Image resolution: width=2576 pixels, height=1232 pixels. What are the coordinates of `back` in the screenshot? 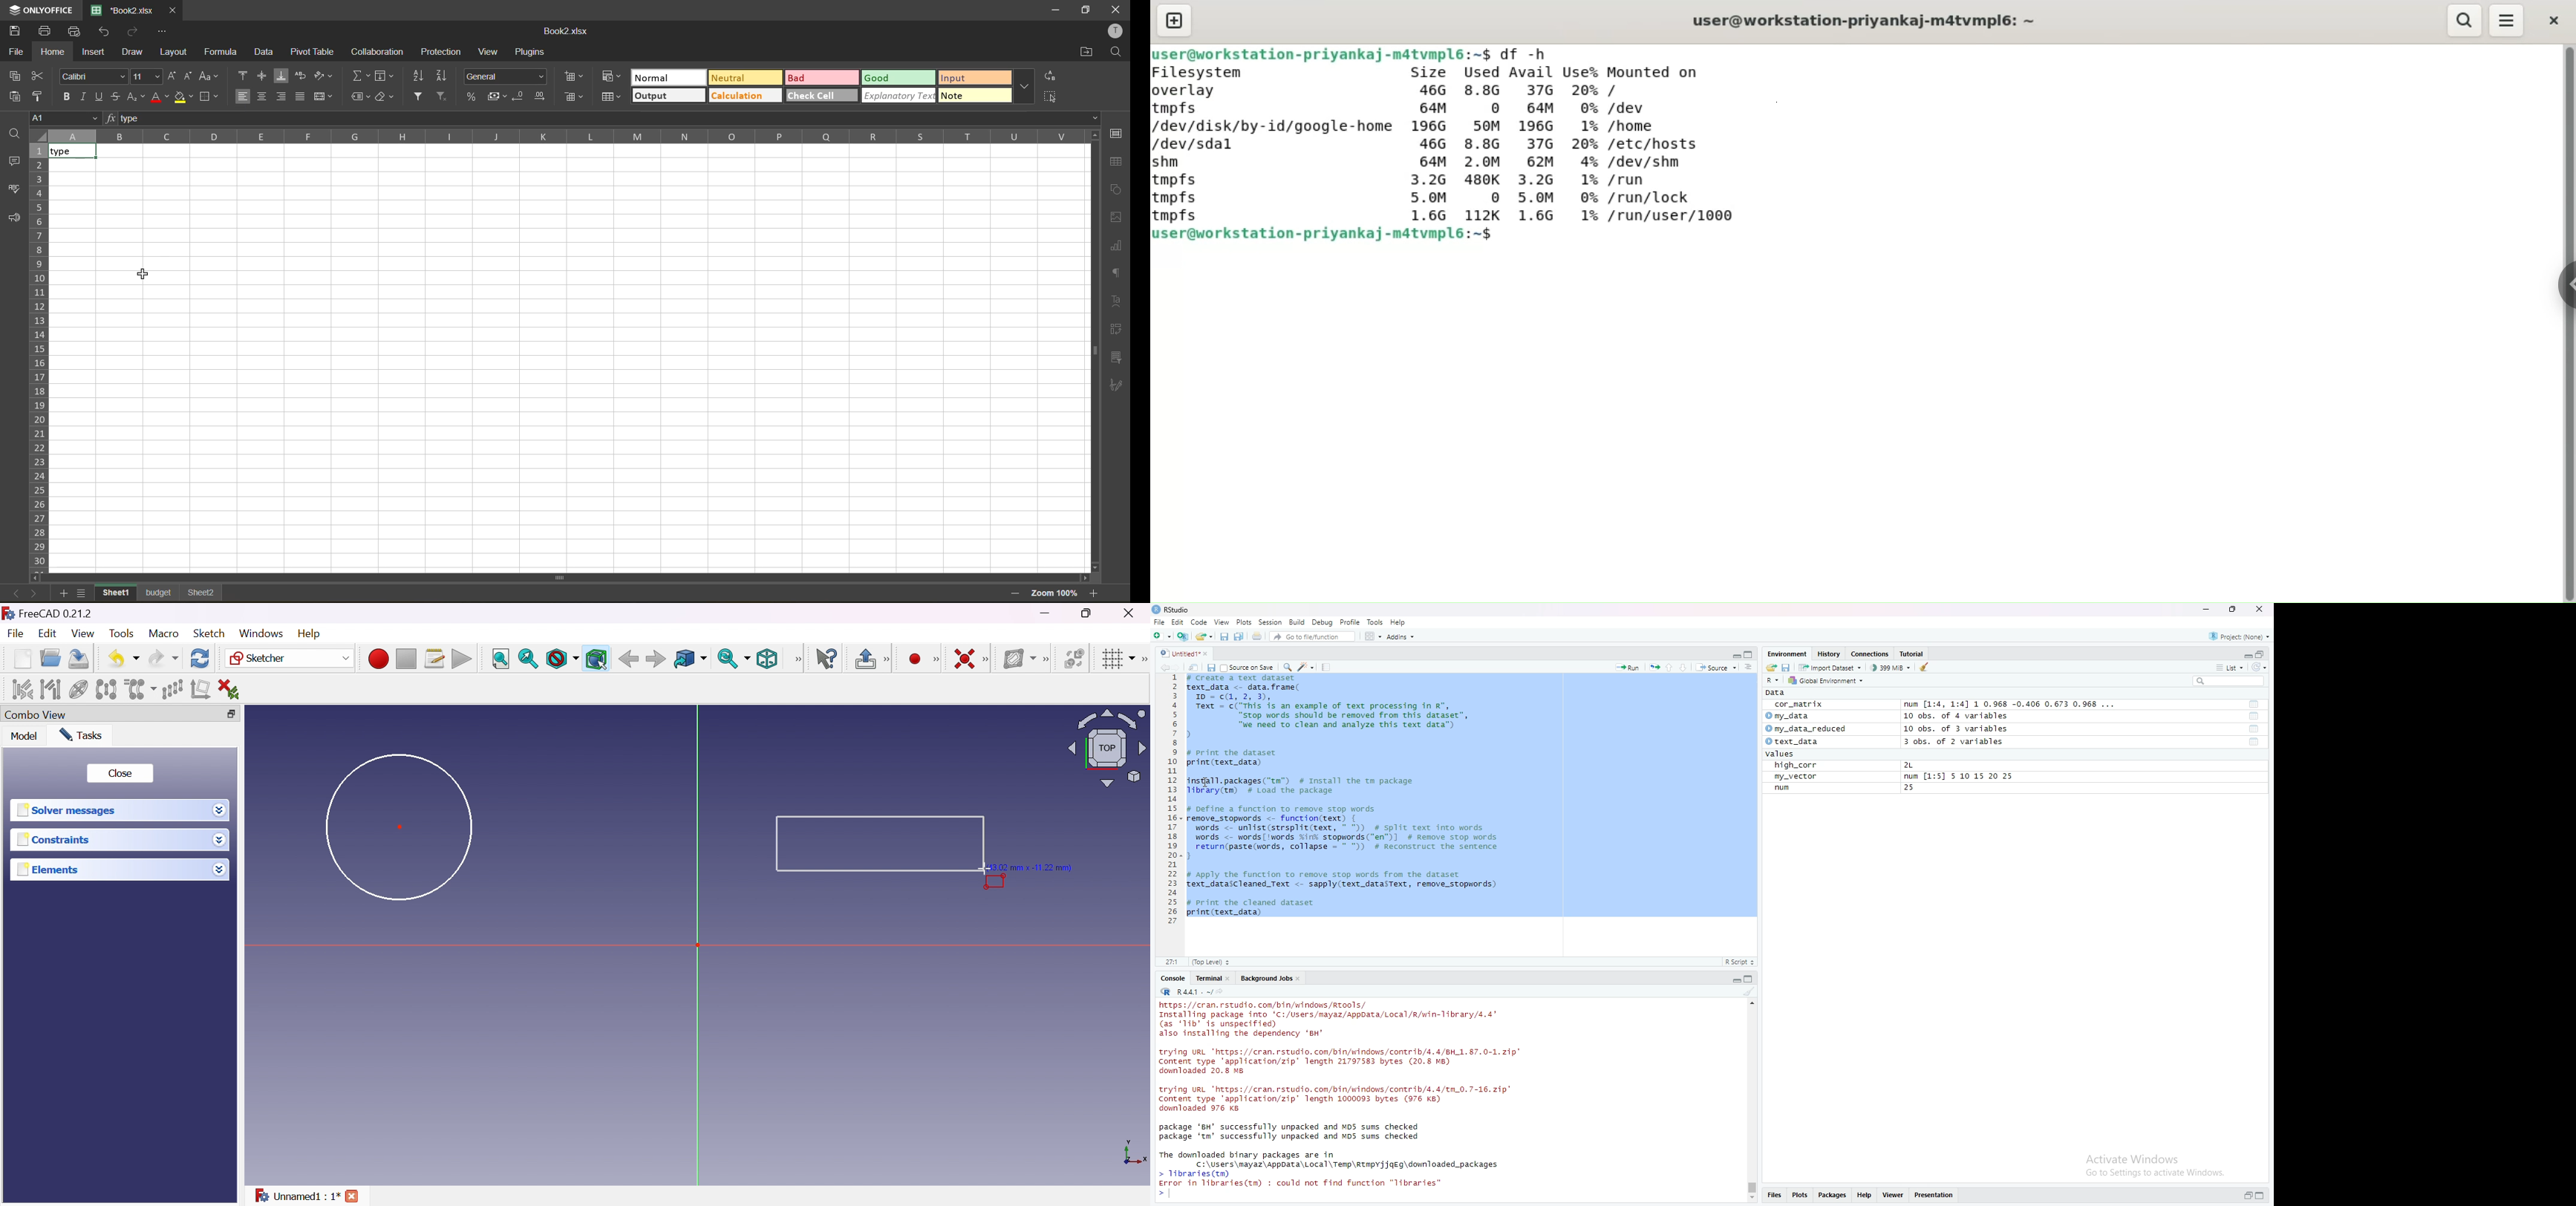 It's located at (13, 593).